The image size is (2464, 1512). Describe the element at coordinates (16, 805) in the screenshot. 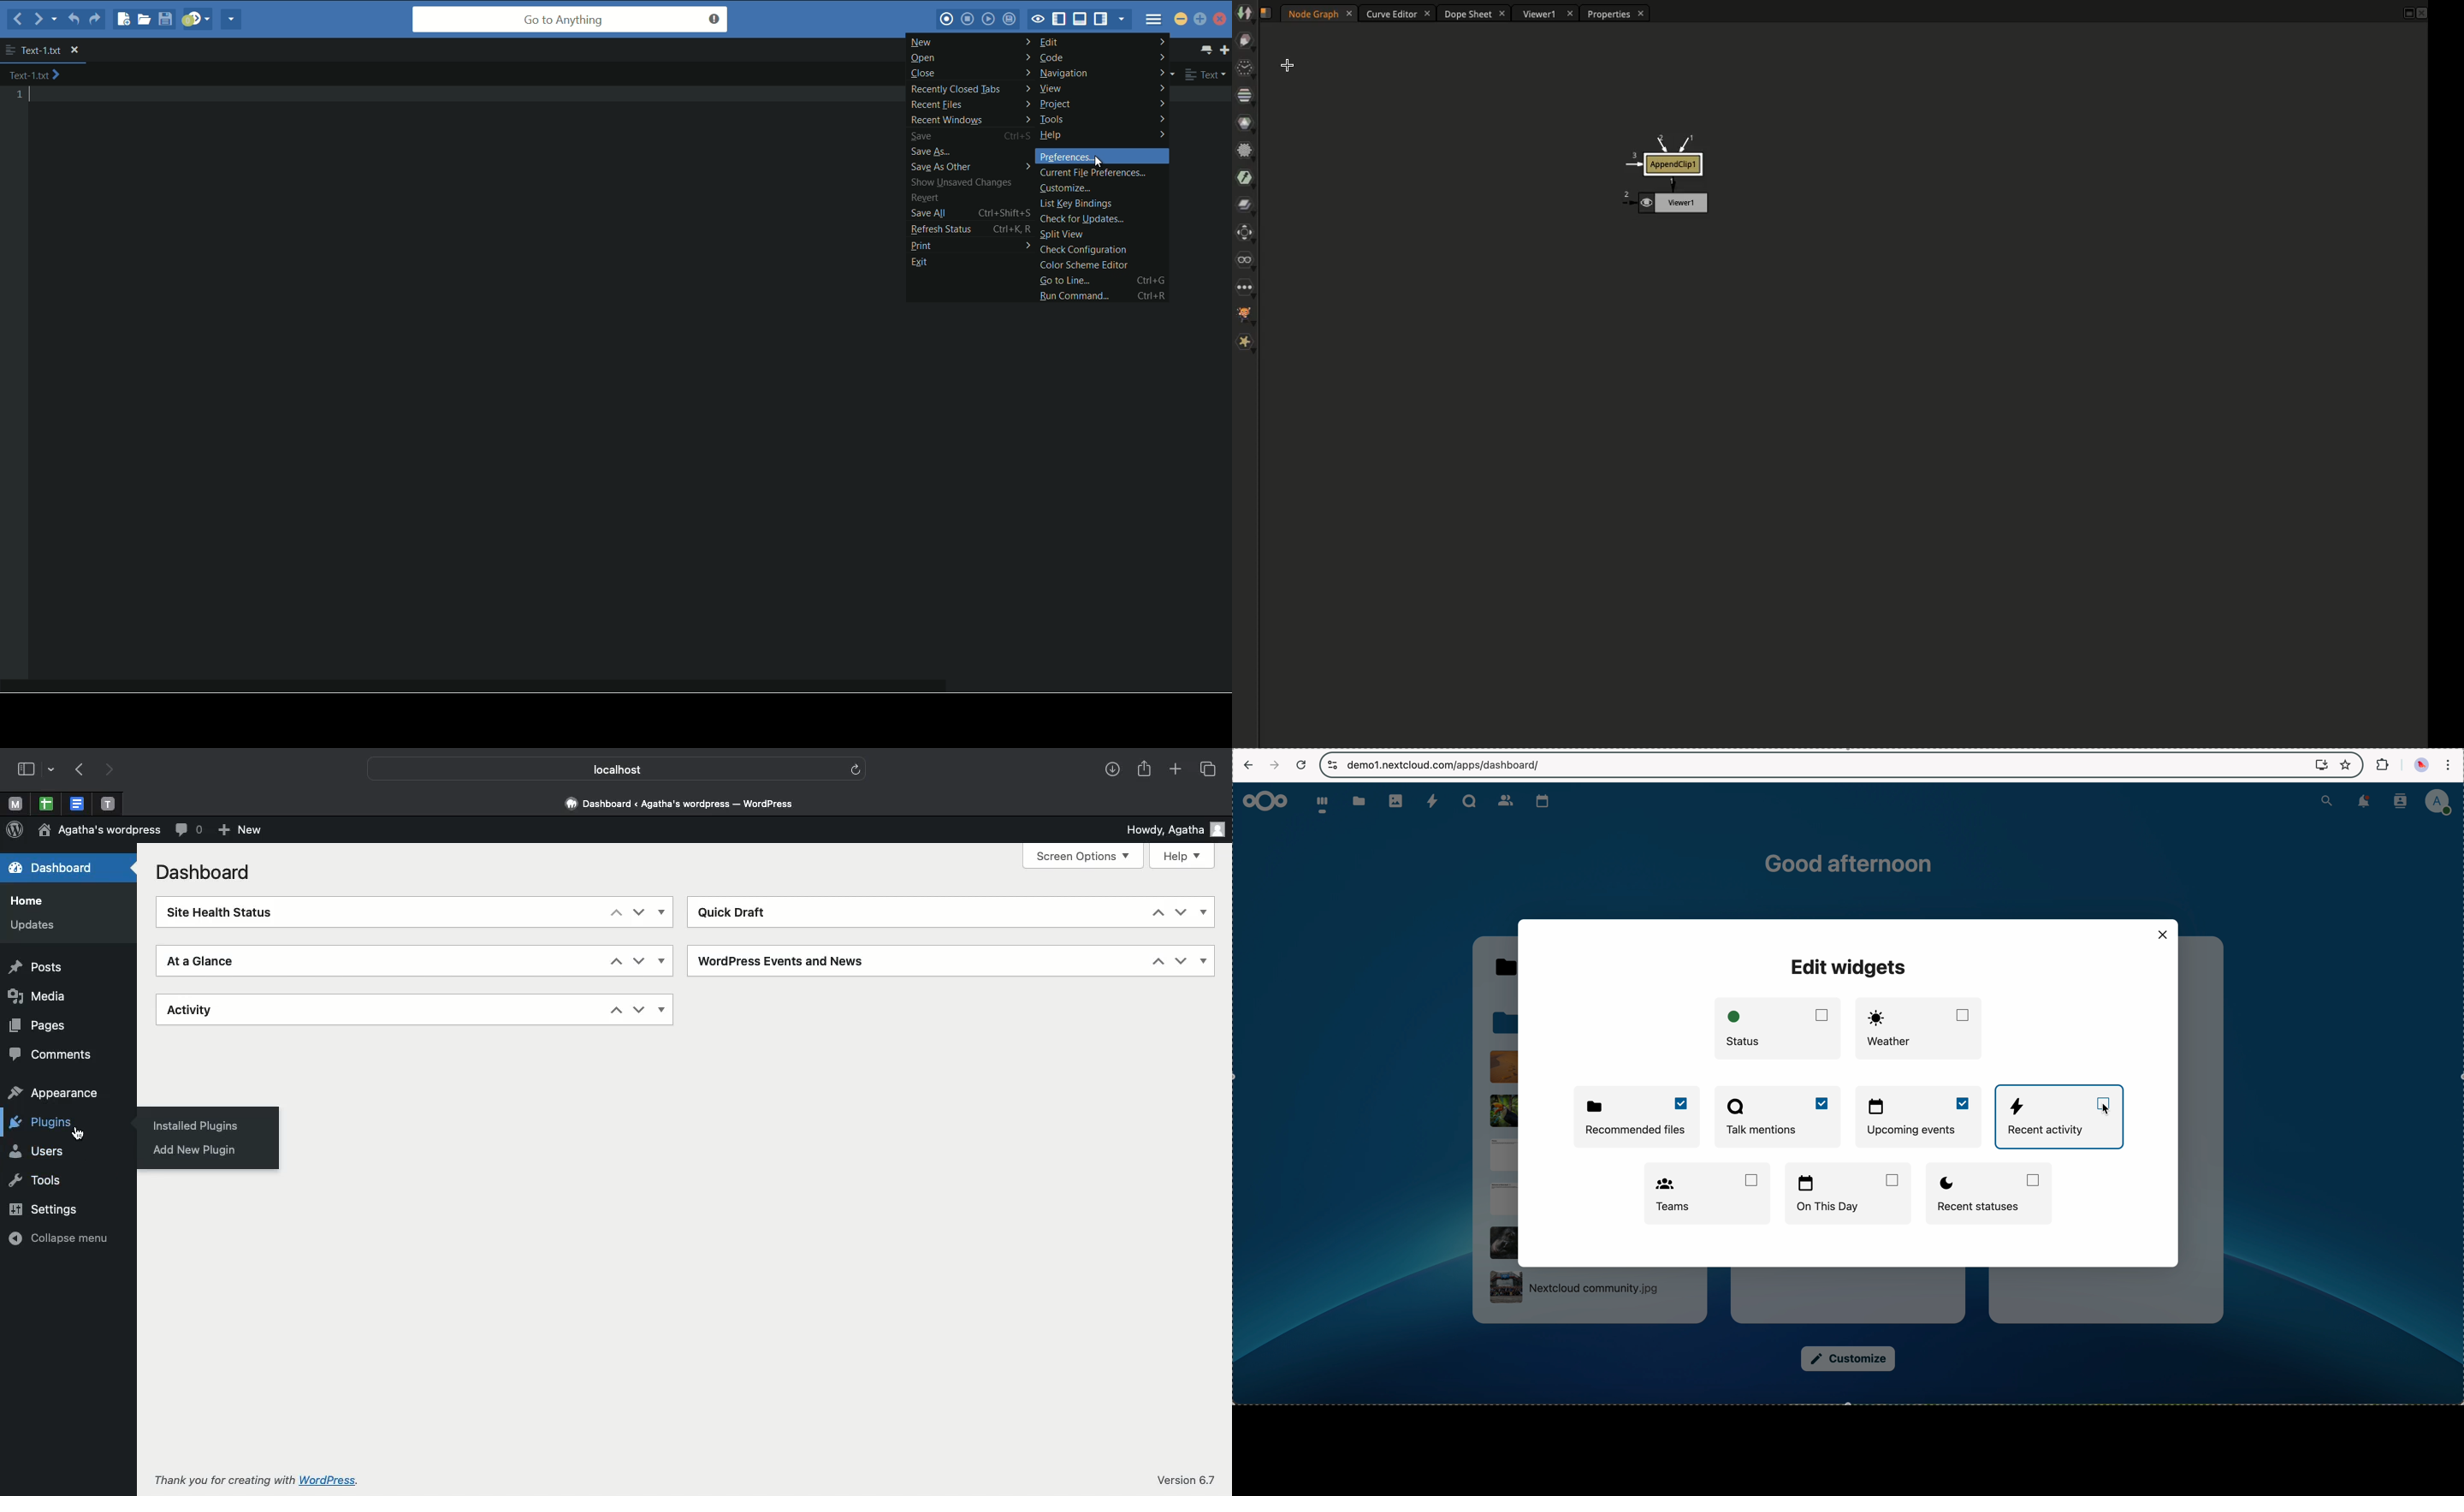

I see `Pinned tabs` at that location.